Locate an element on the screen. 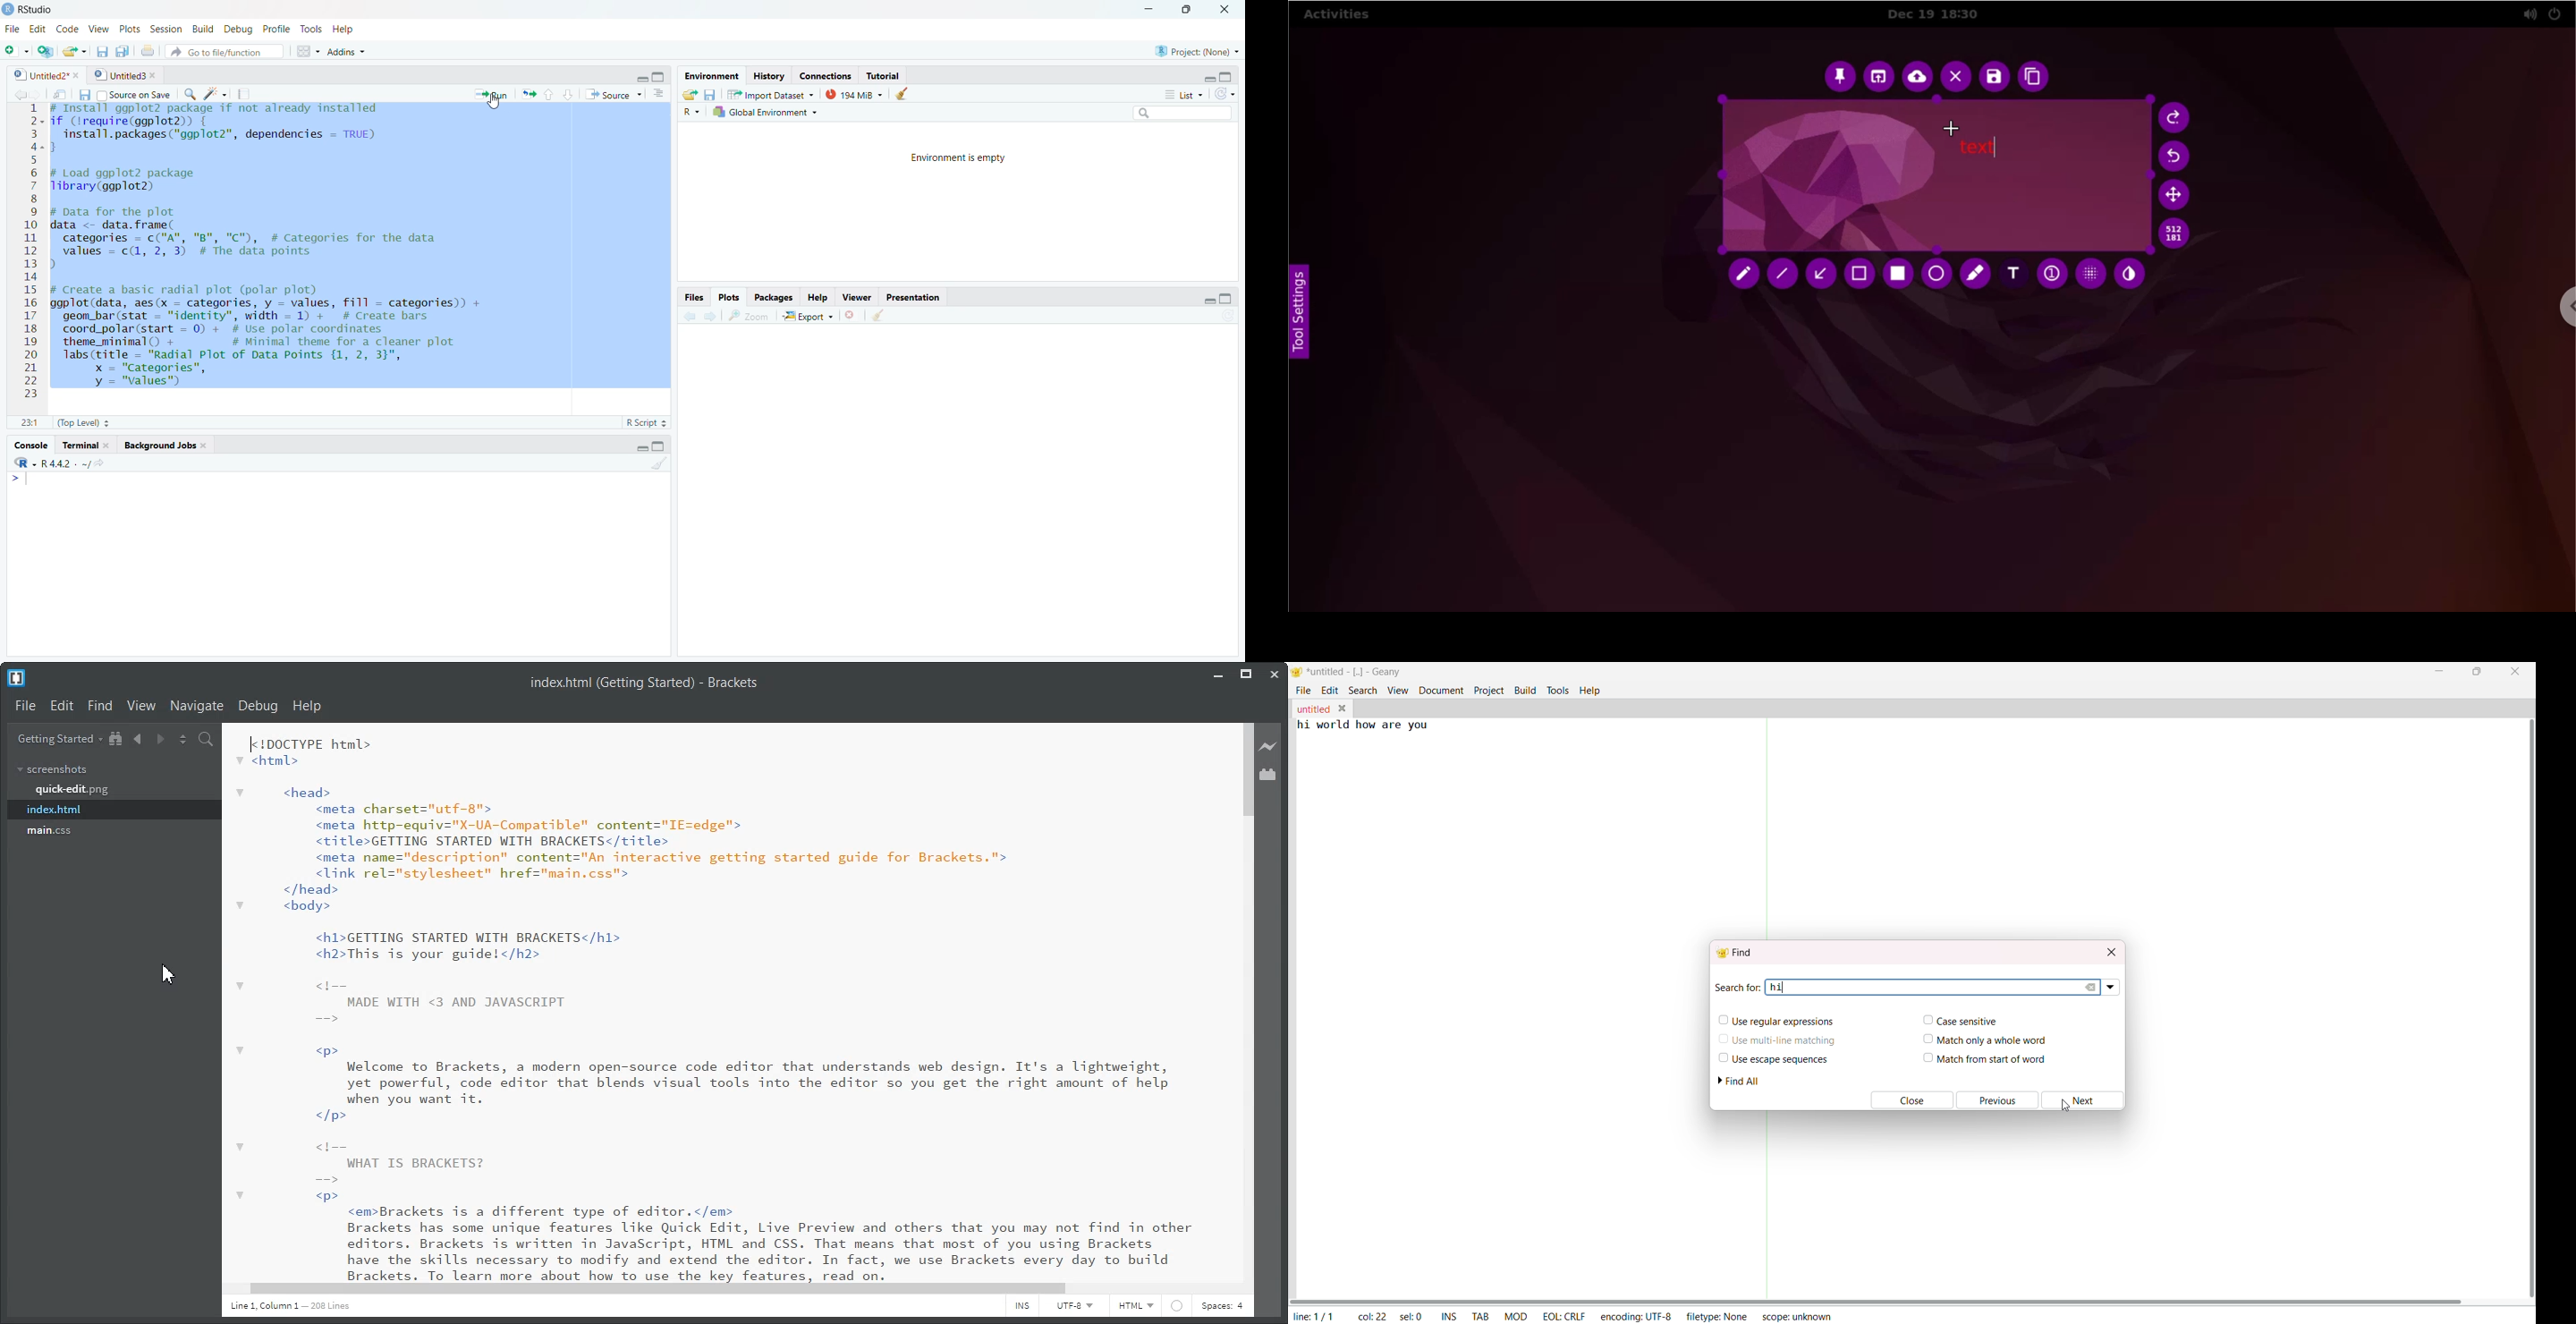 Image resolution: width=2576 pixels, height=1344 pixels. Zoom is located at coordinates (750, 316).